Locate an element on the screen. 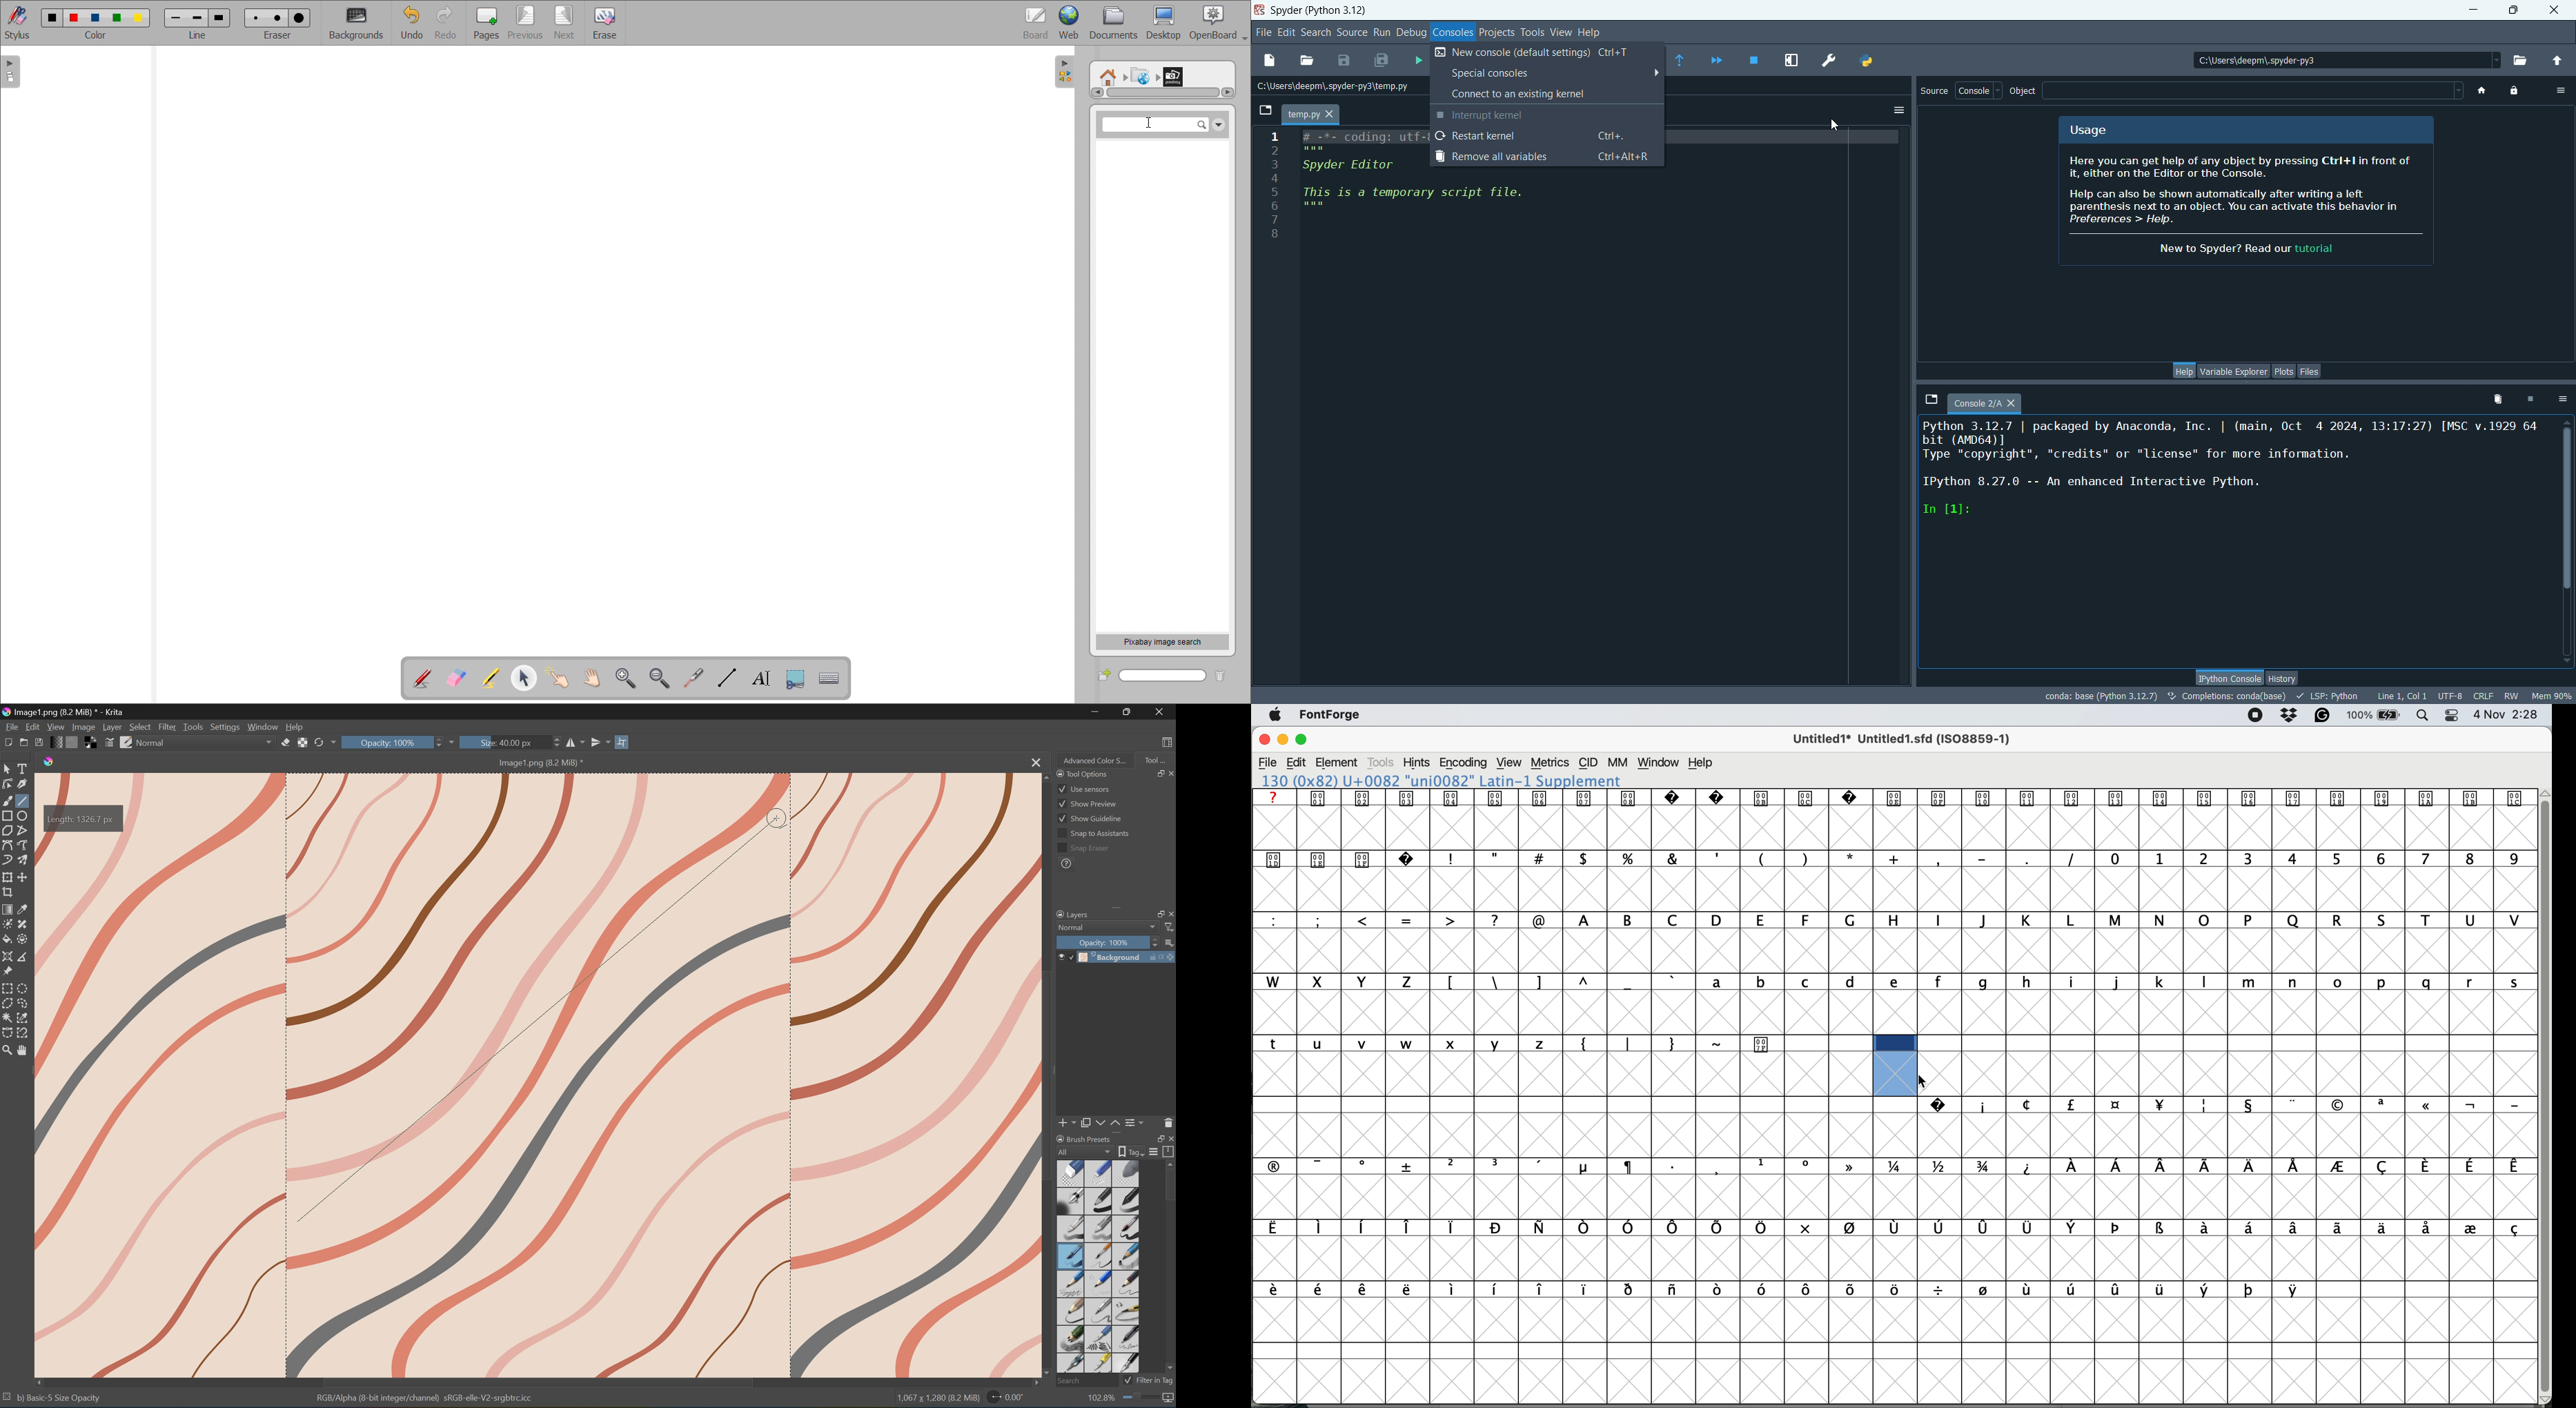  options is located at coordinates (1898, 110).